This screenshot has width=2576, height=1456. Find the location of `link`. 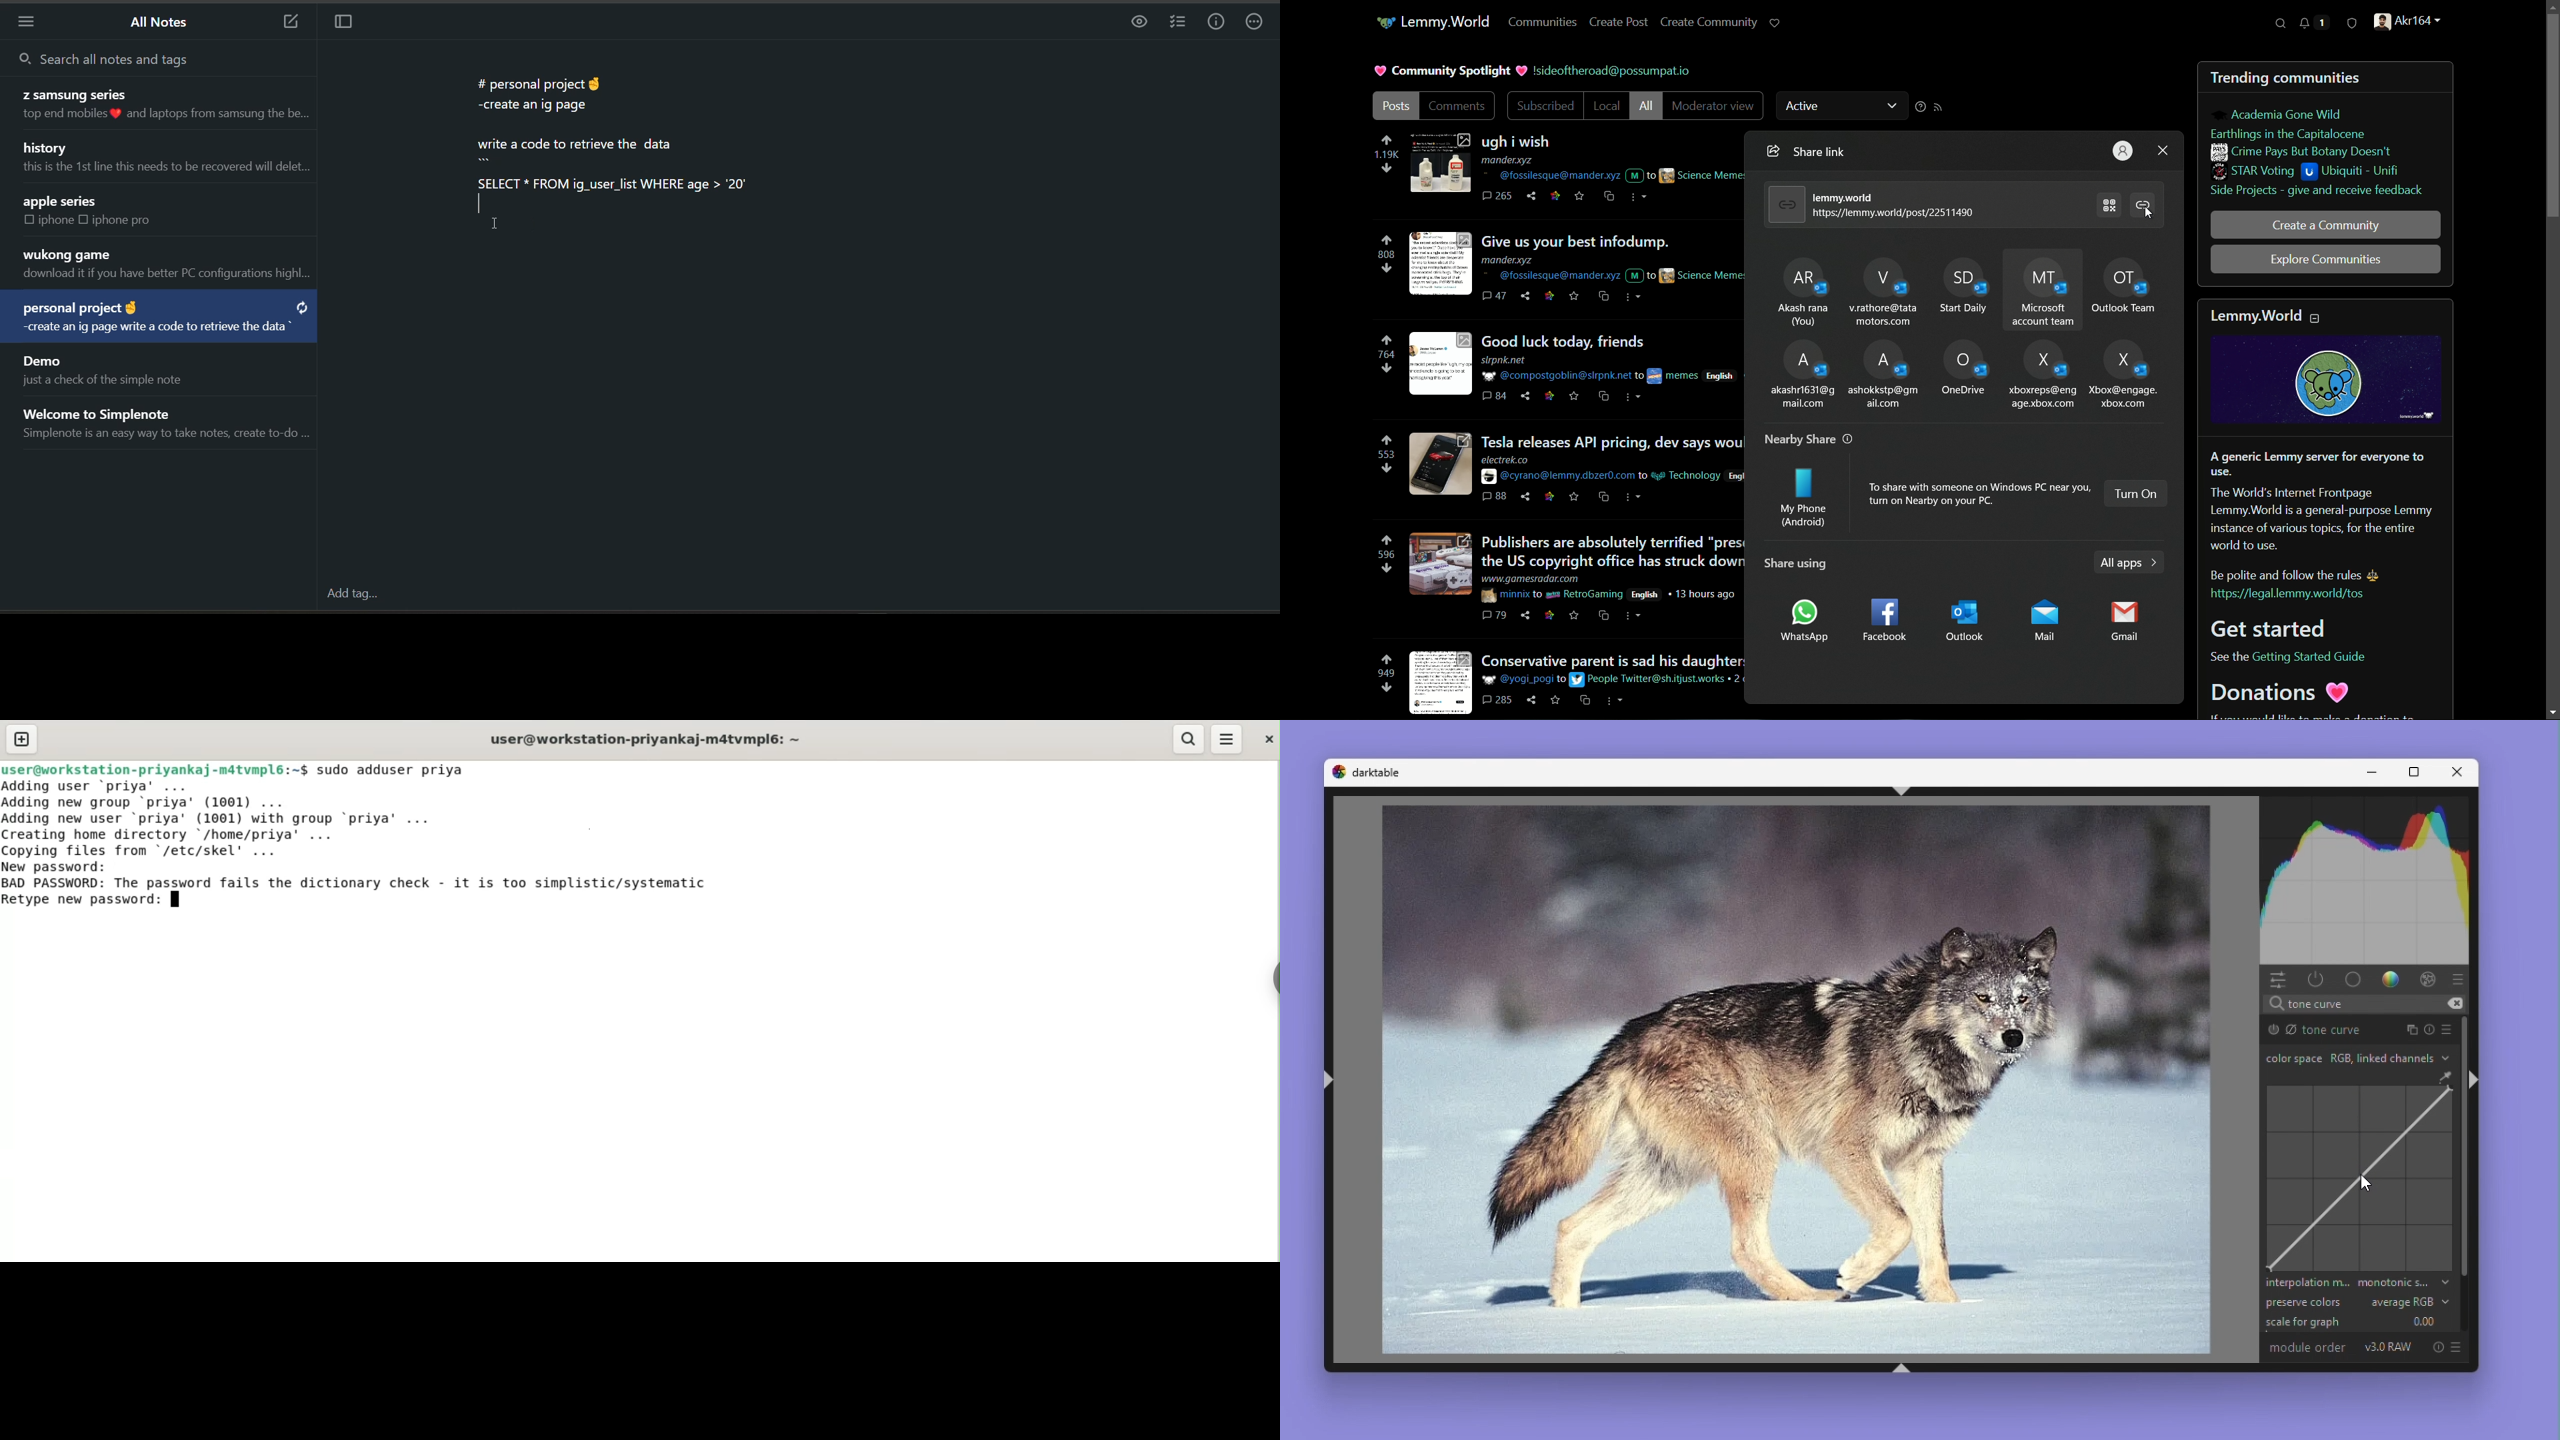

link is located at coordinates (1550, 296).